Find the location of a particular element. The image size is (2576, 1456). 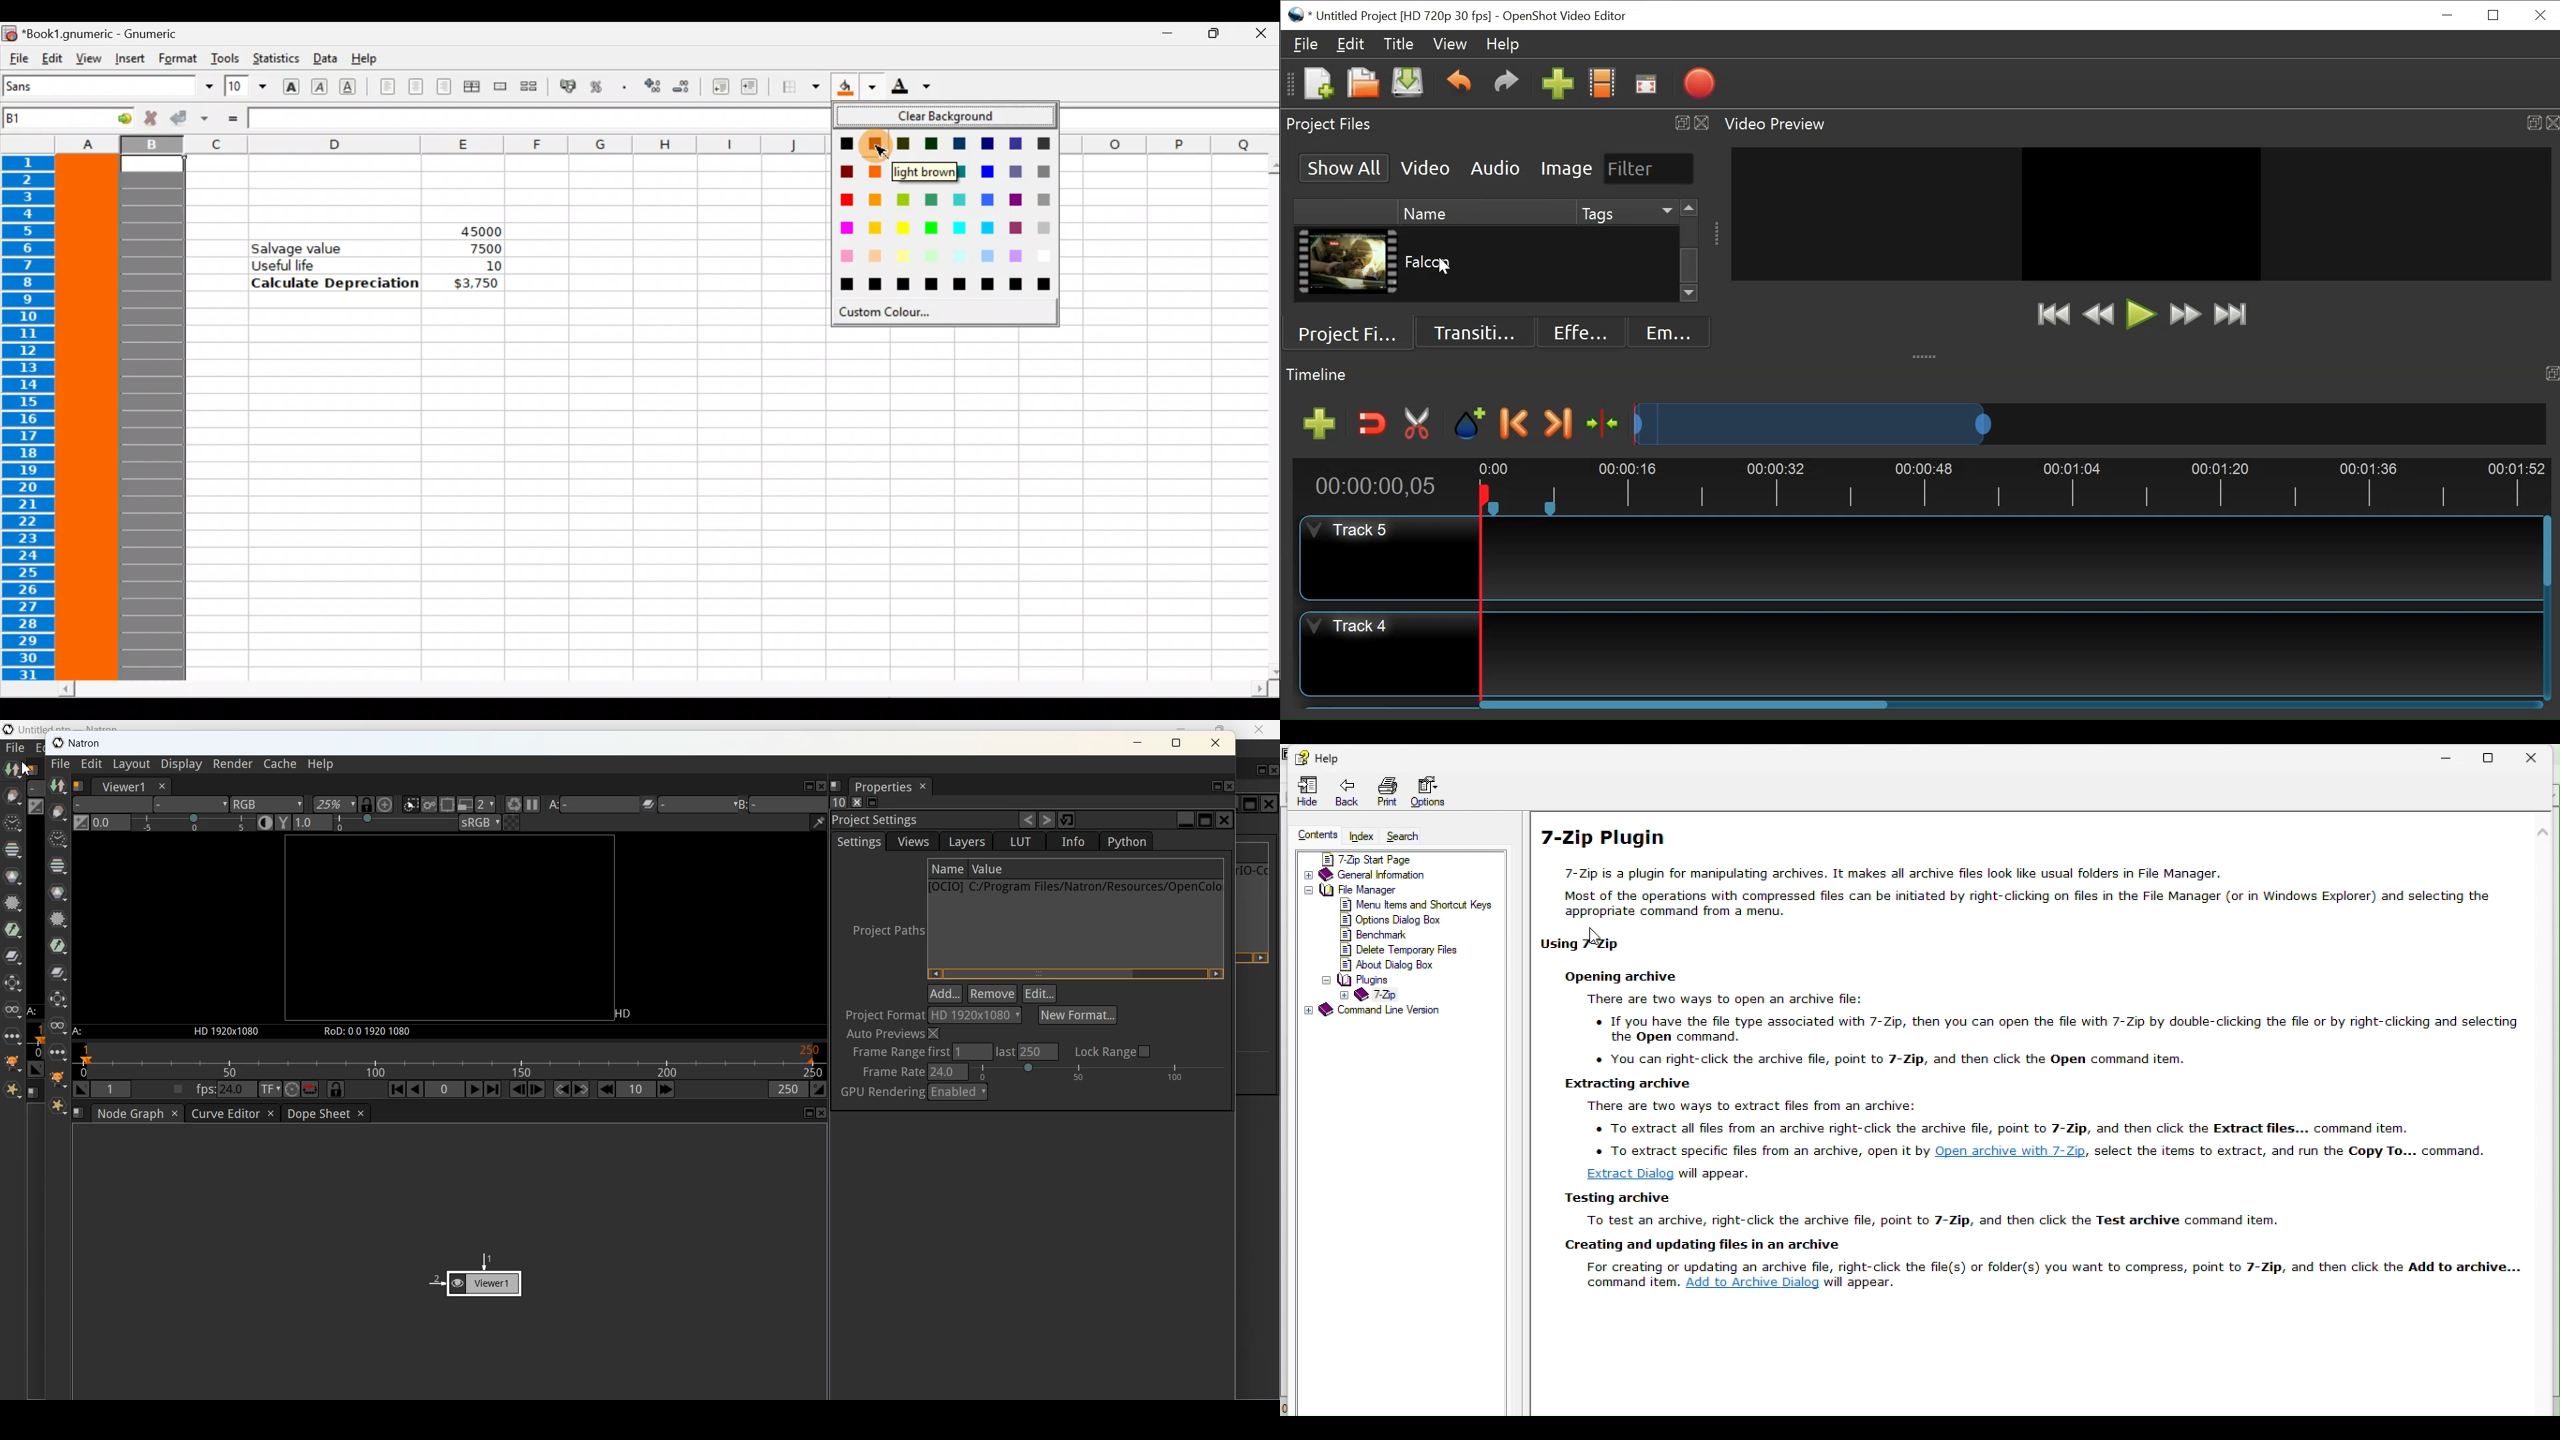

Track Header is located at coordinates (1353, 531).